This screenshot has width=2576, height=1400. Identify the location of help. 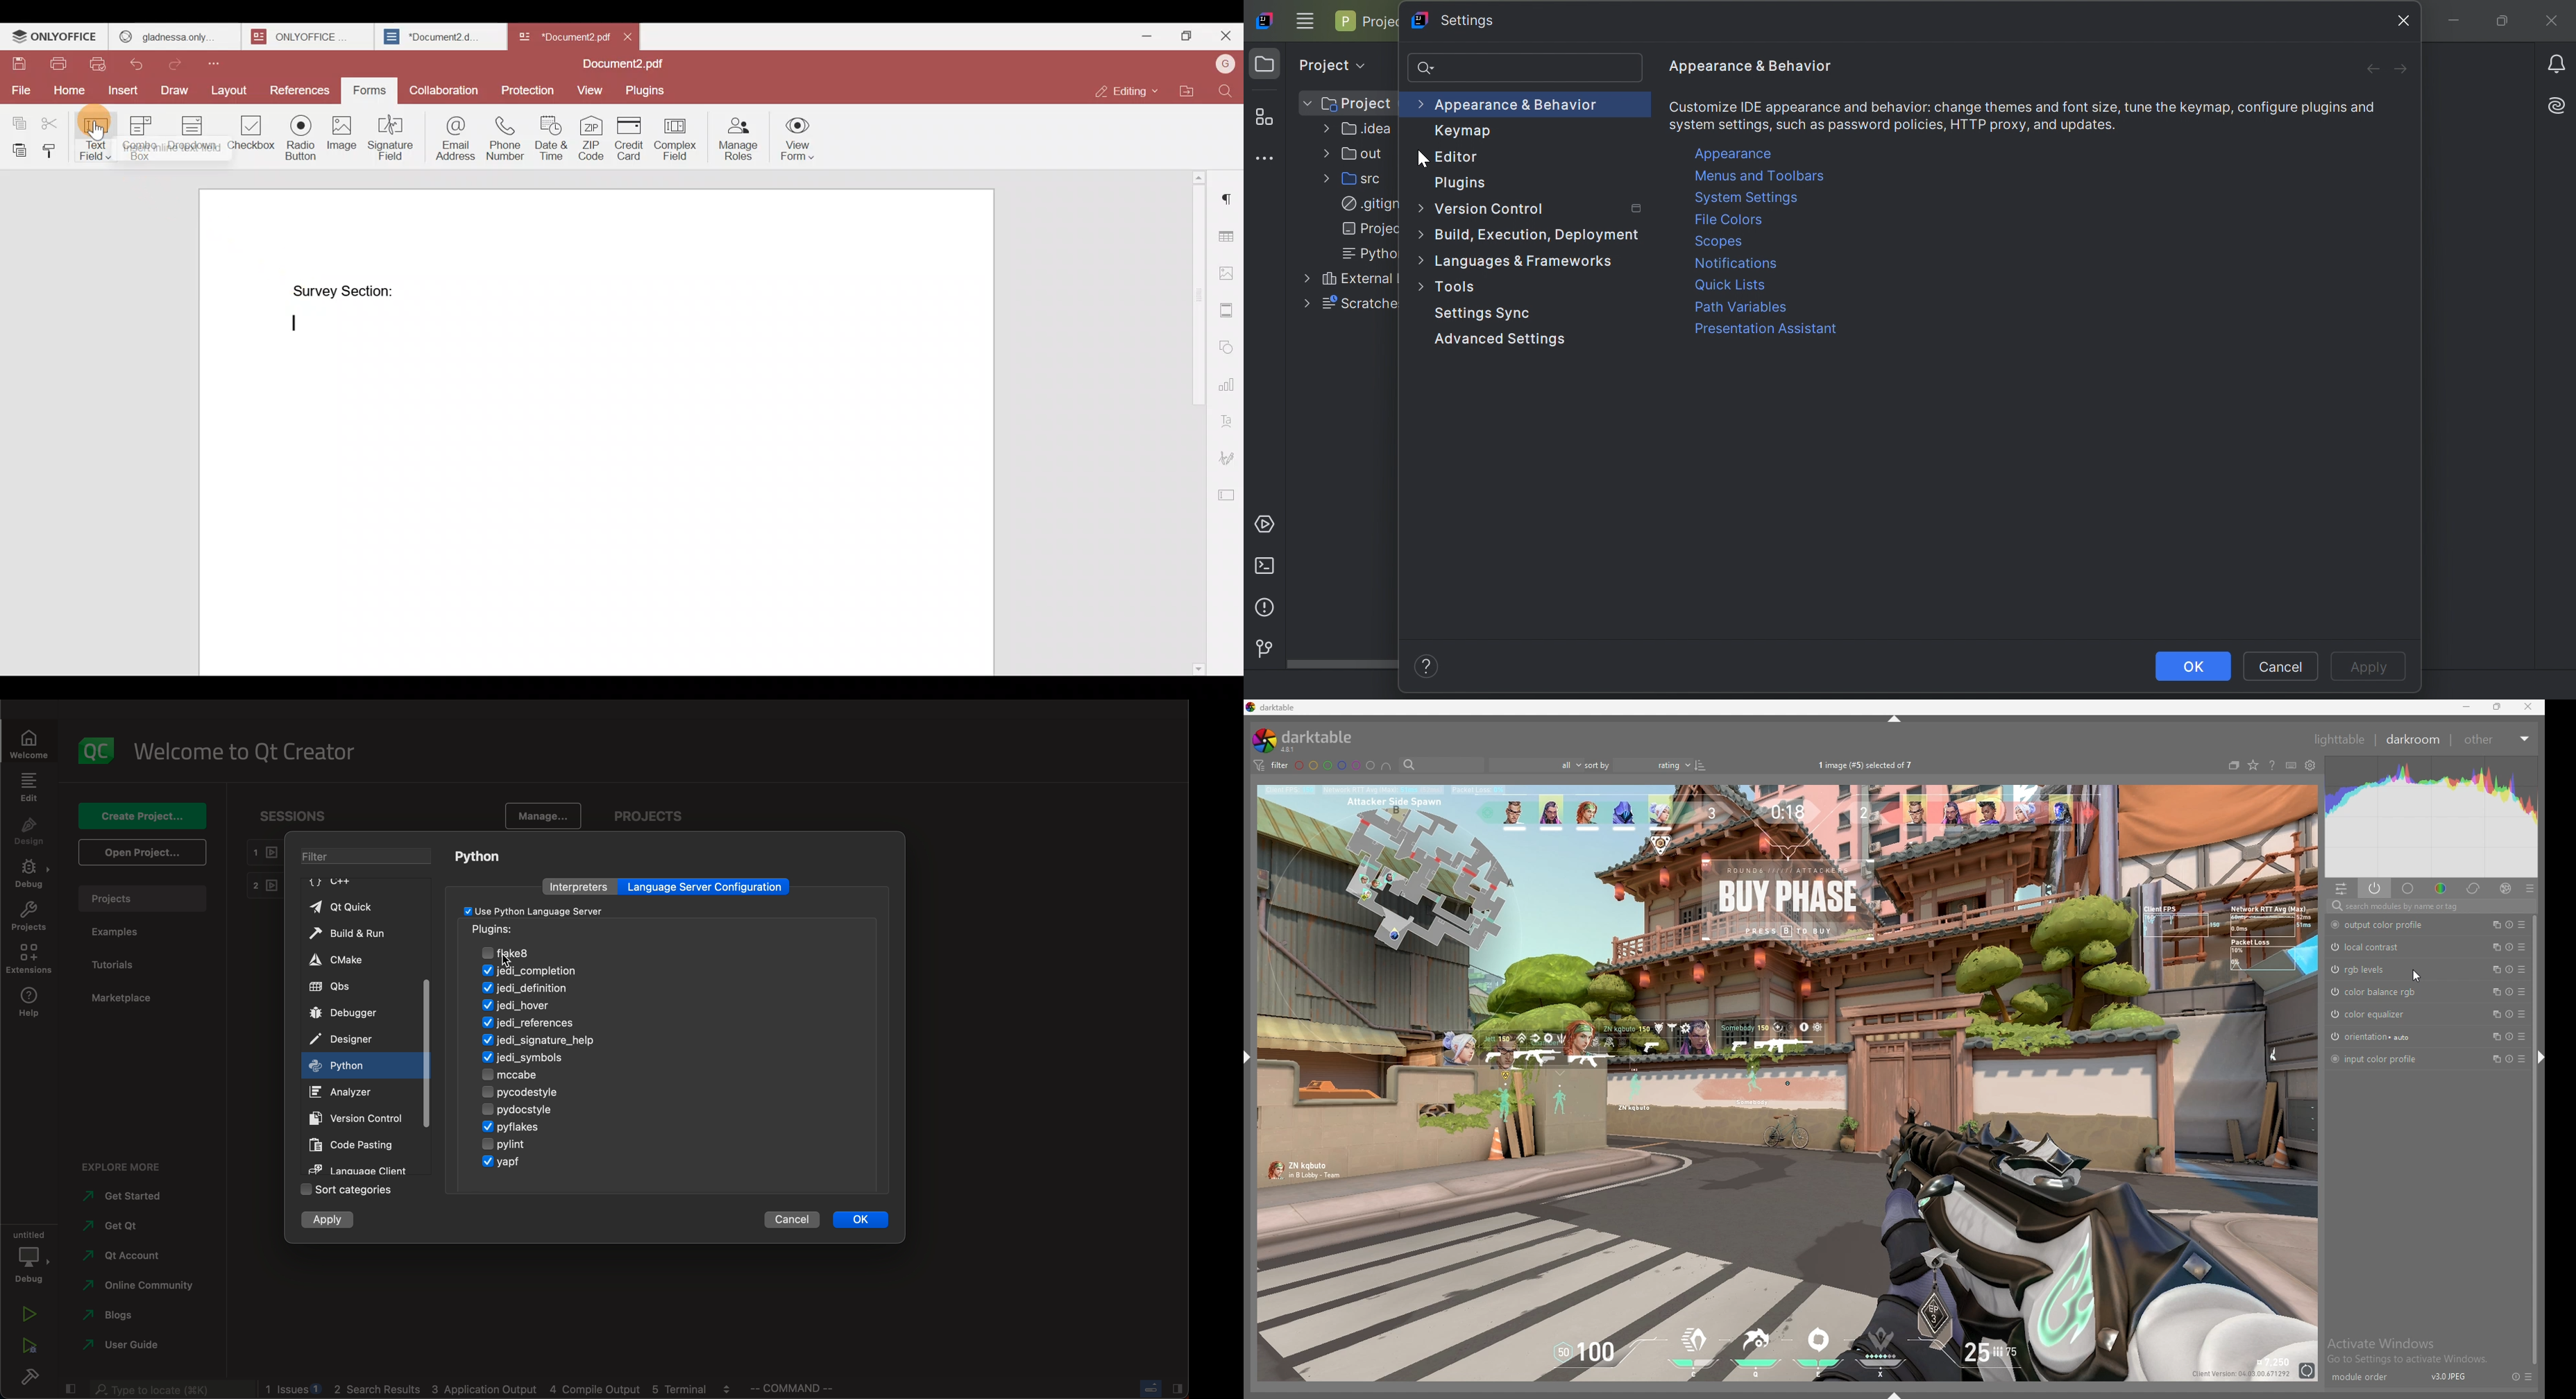
(28, 1002).